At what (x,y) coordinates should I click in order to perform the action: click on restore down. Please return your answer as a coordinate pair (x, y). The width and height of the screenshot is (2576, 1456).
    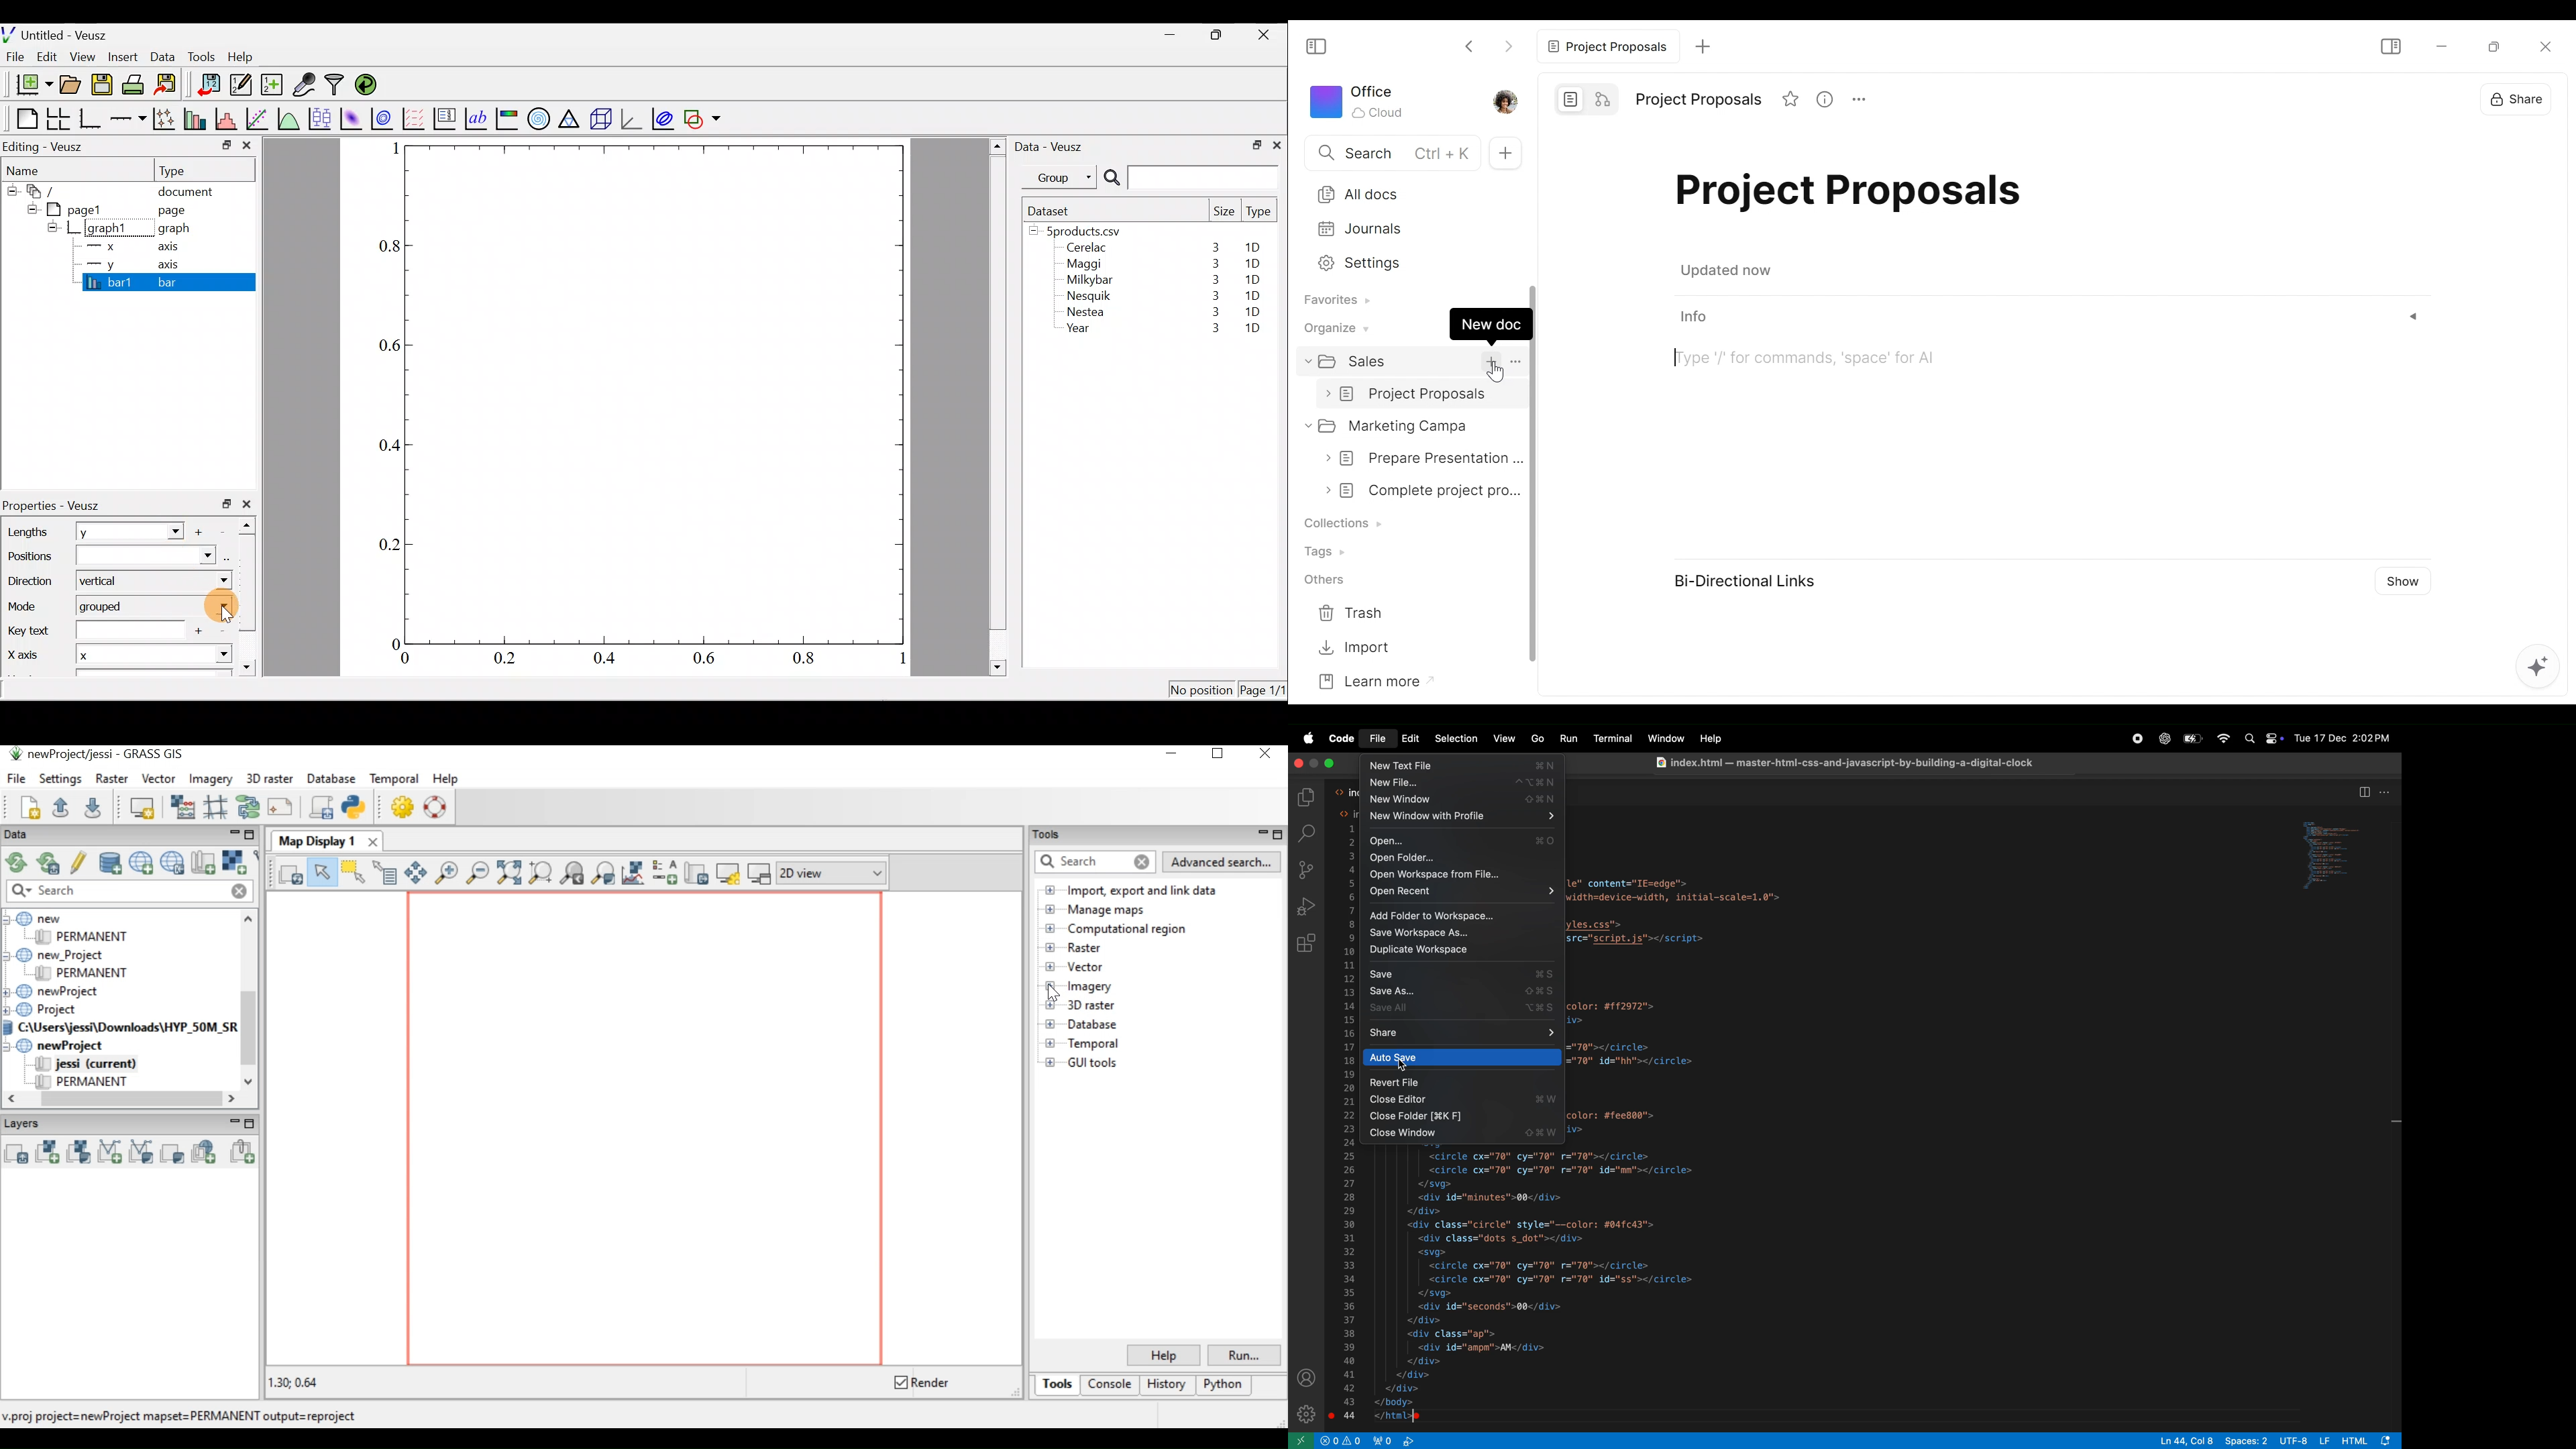
    Looking at the image, I should click on (1252, 144).